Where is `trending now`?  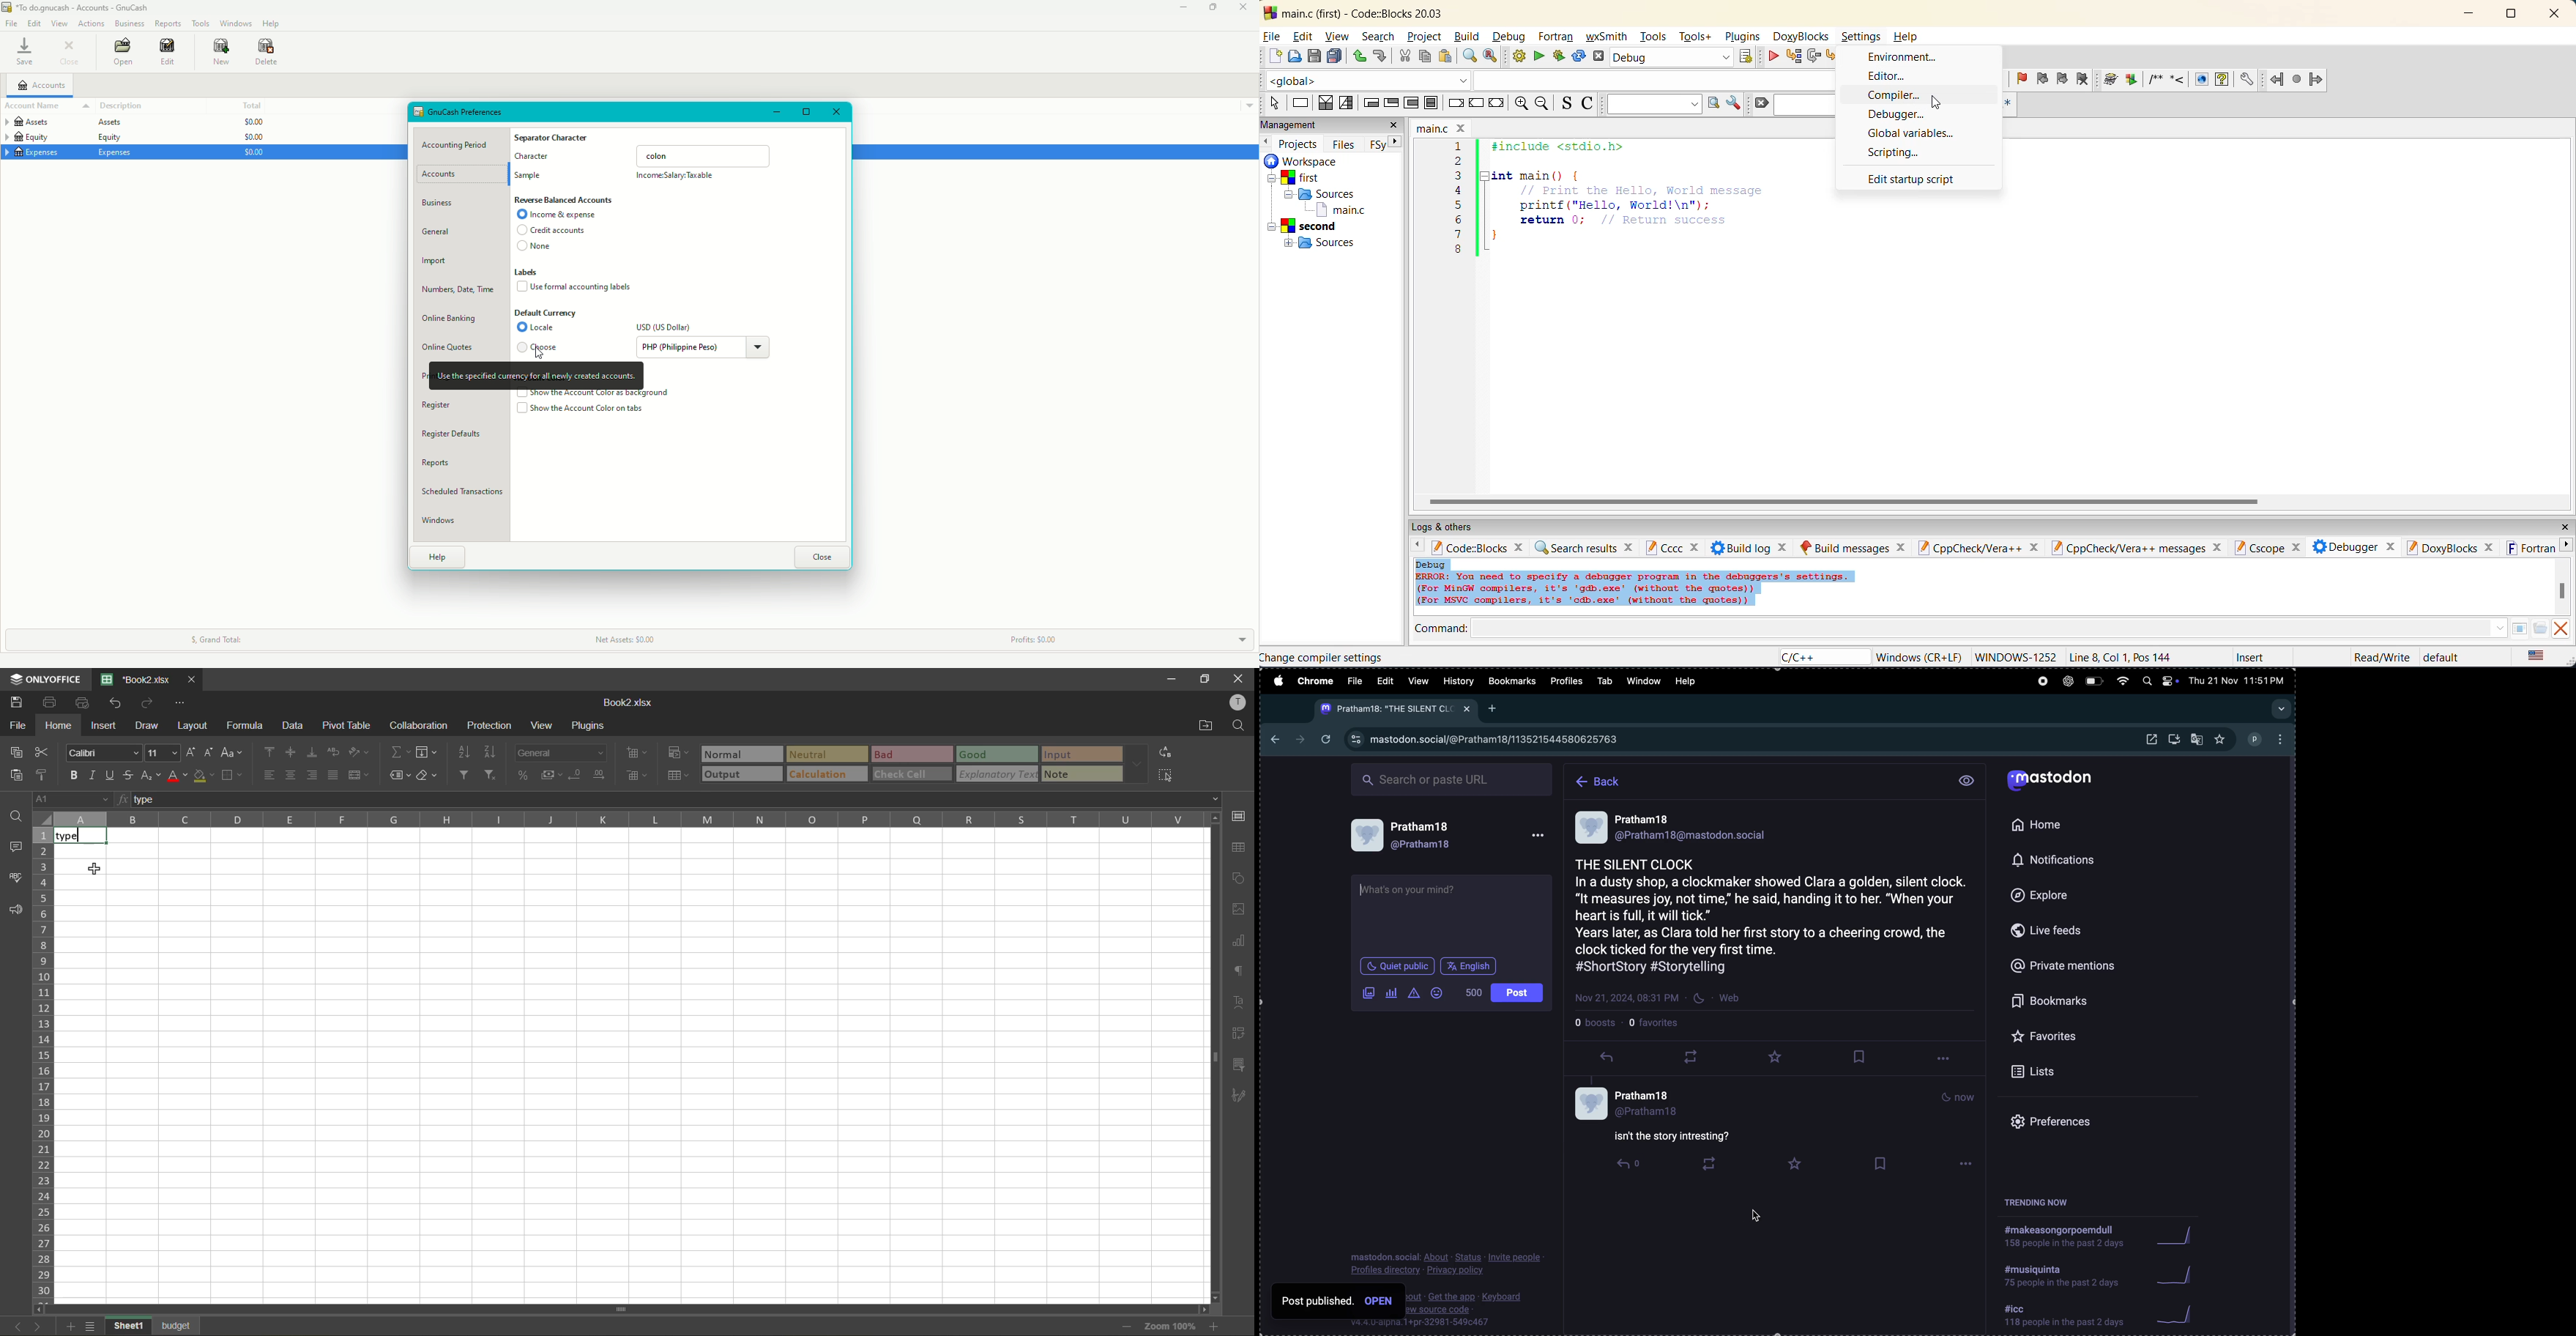
trending now is located at coordinates (2041, 1202).